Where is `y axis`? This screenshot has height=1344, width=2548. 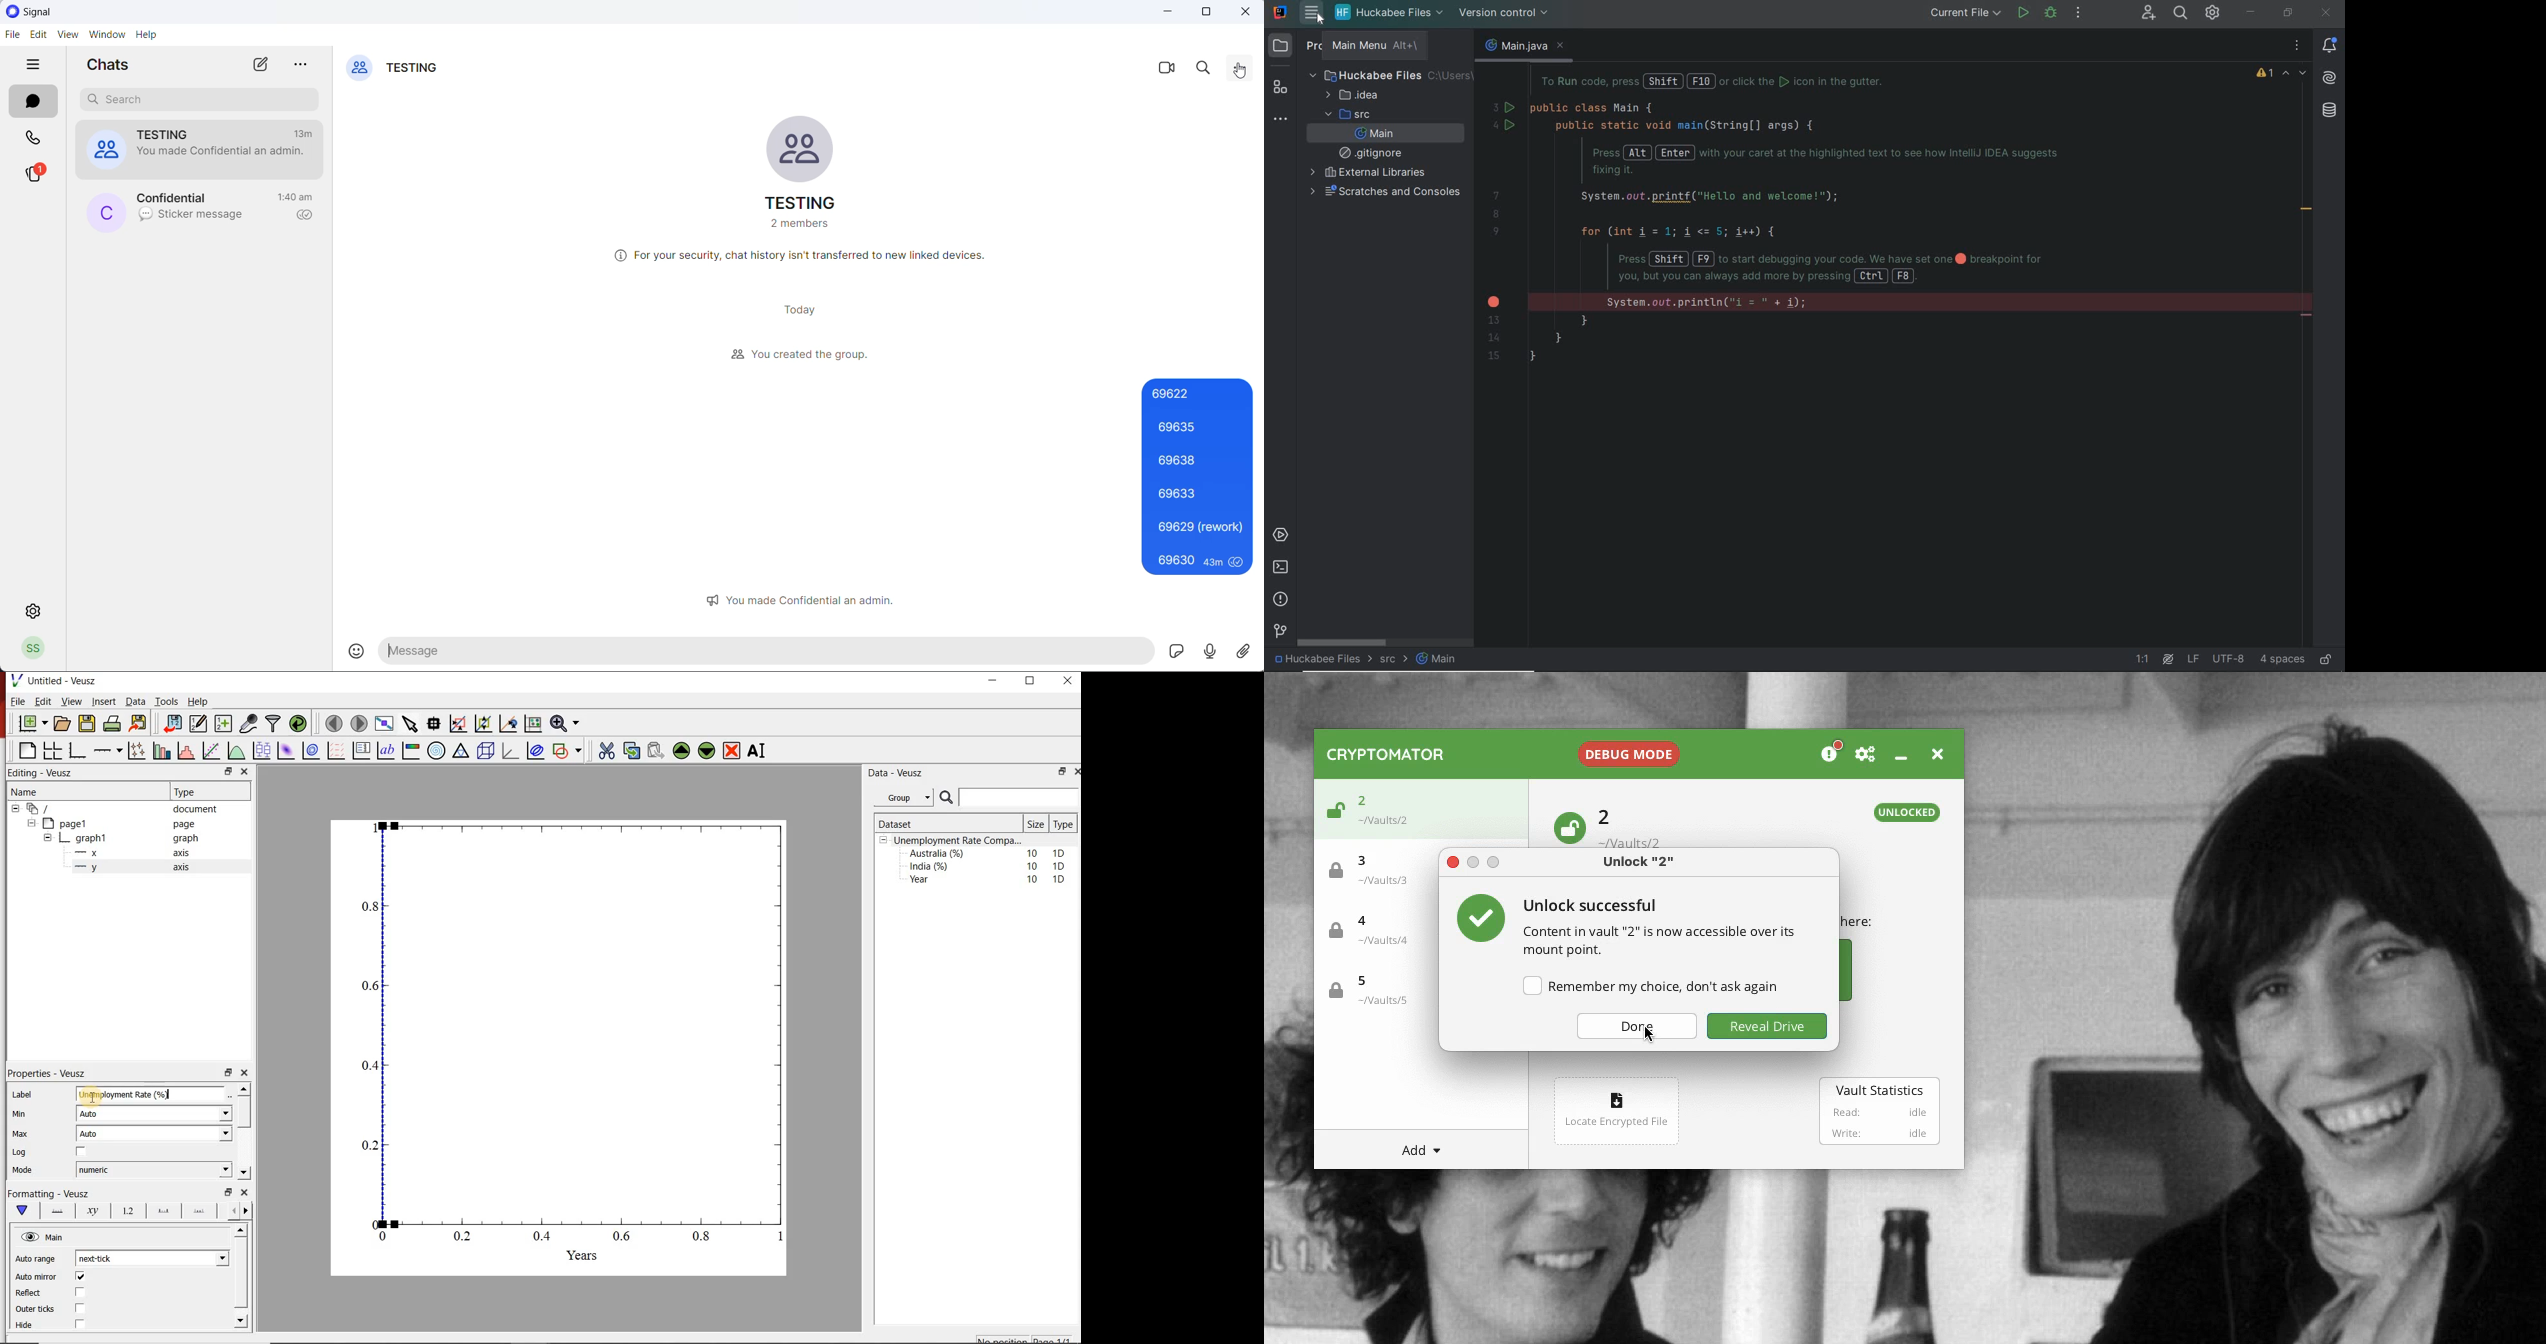 y axis is located at coordinates (139, 868).